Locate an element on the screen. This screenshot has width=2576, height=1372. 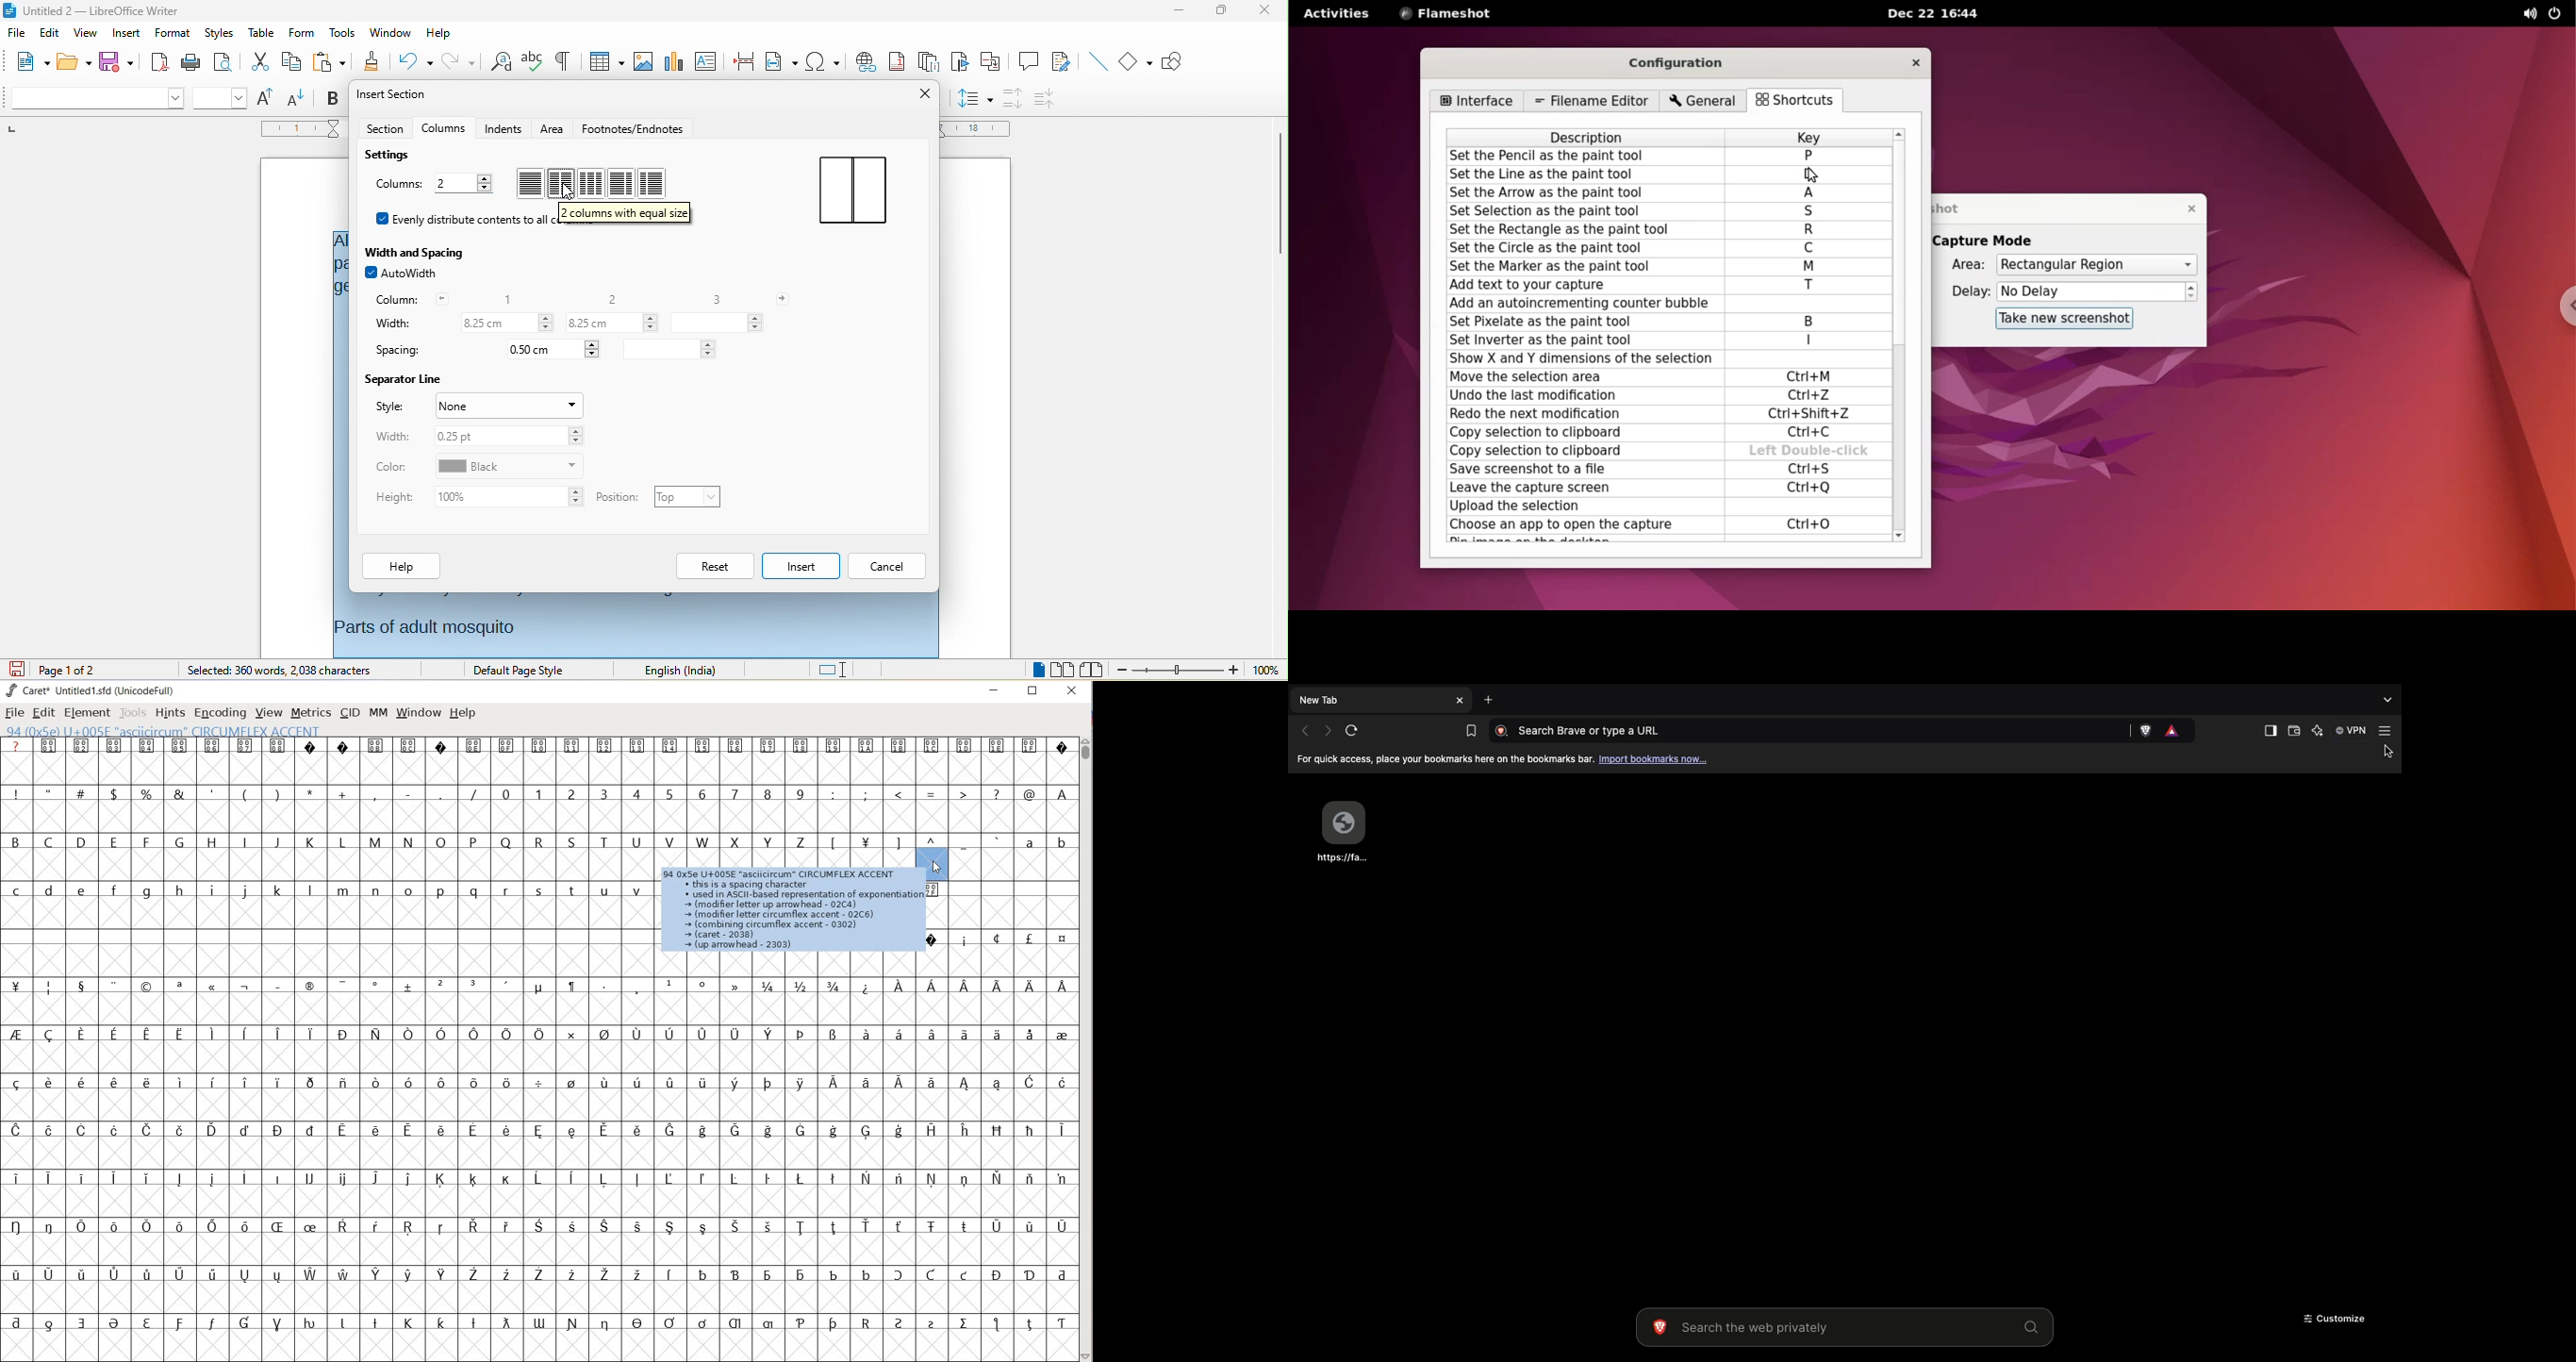
print is located at coordinates (191, 60).